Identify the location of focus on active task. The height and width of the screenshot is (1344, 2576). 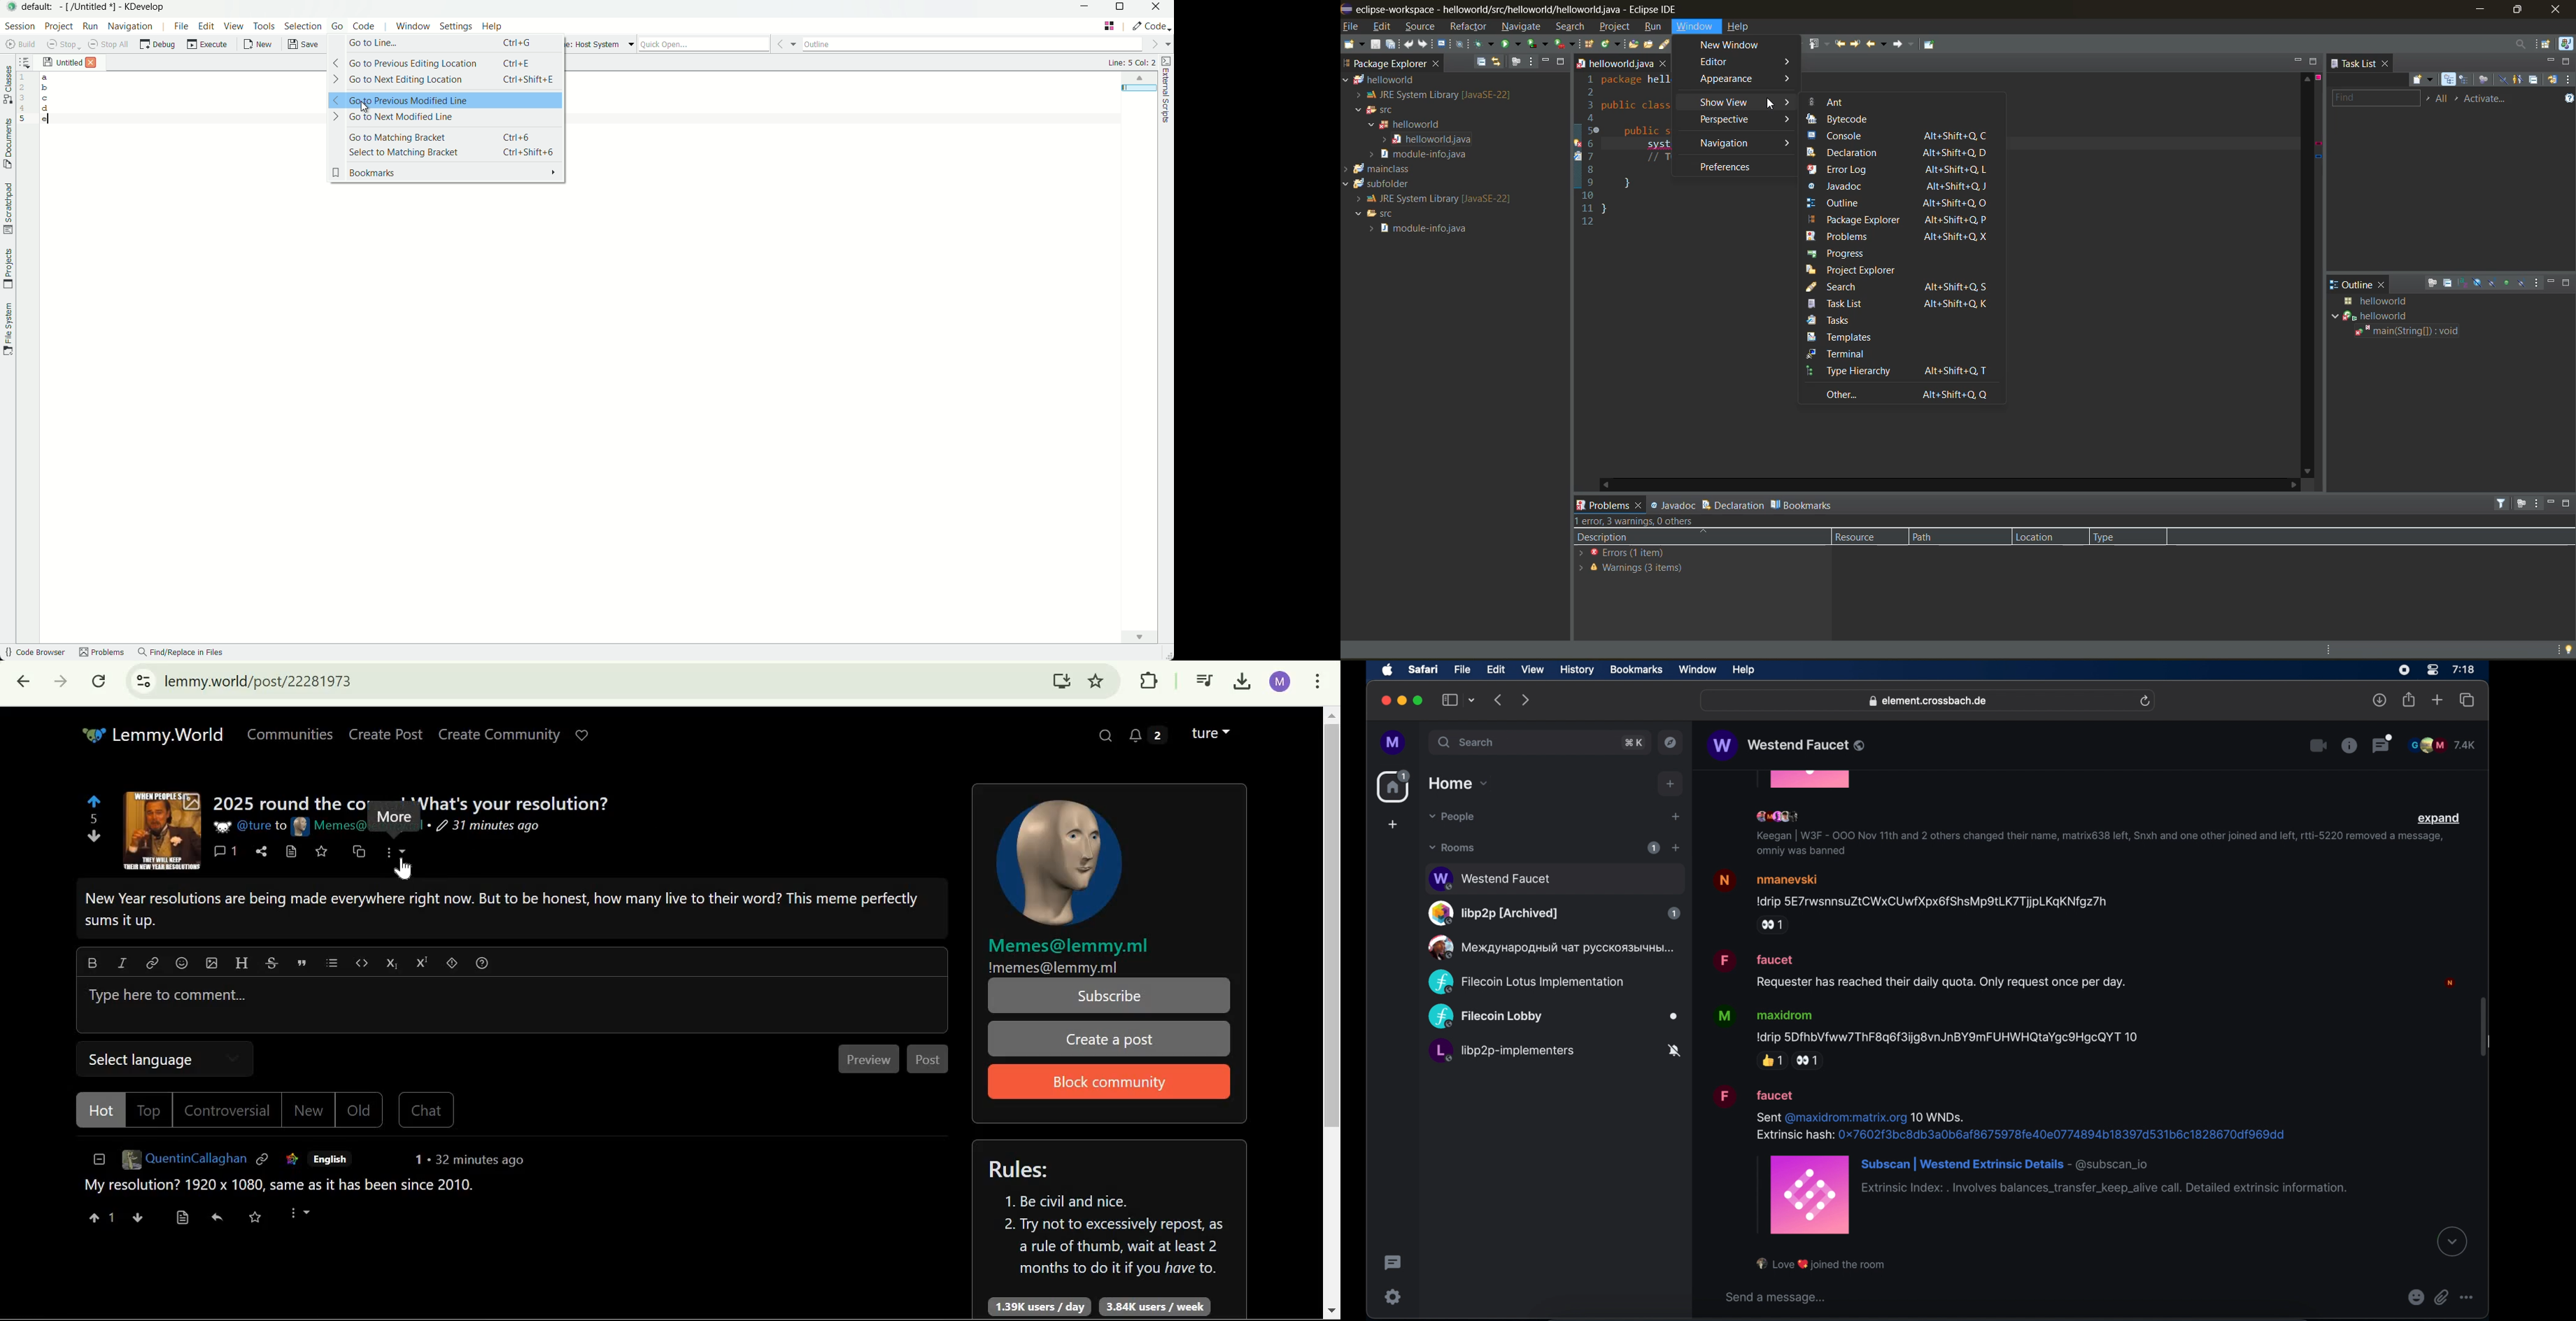
(1518, 61).